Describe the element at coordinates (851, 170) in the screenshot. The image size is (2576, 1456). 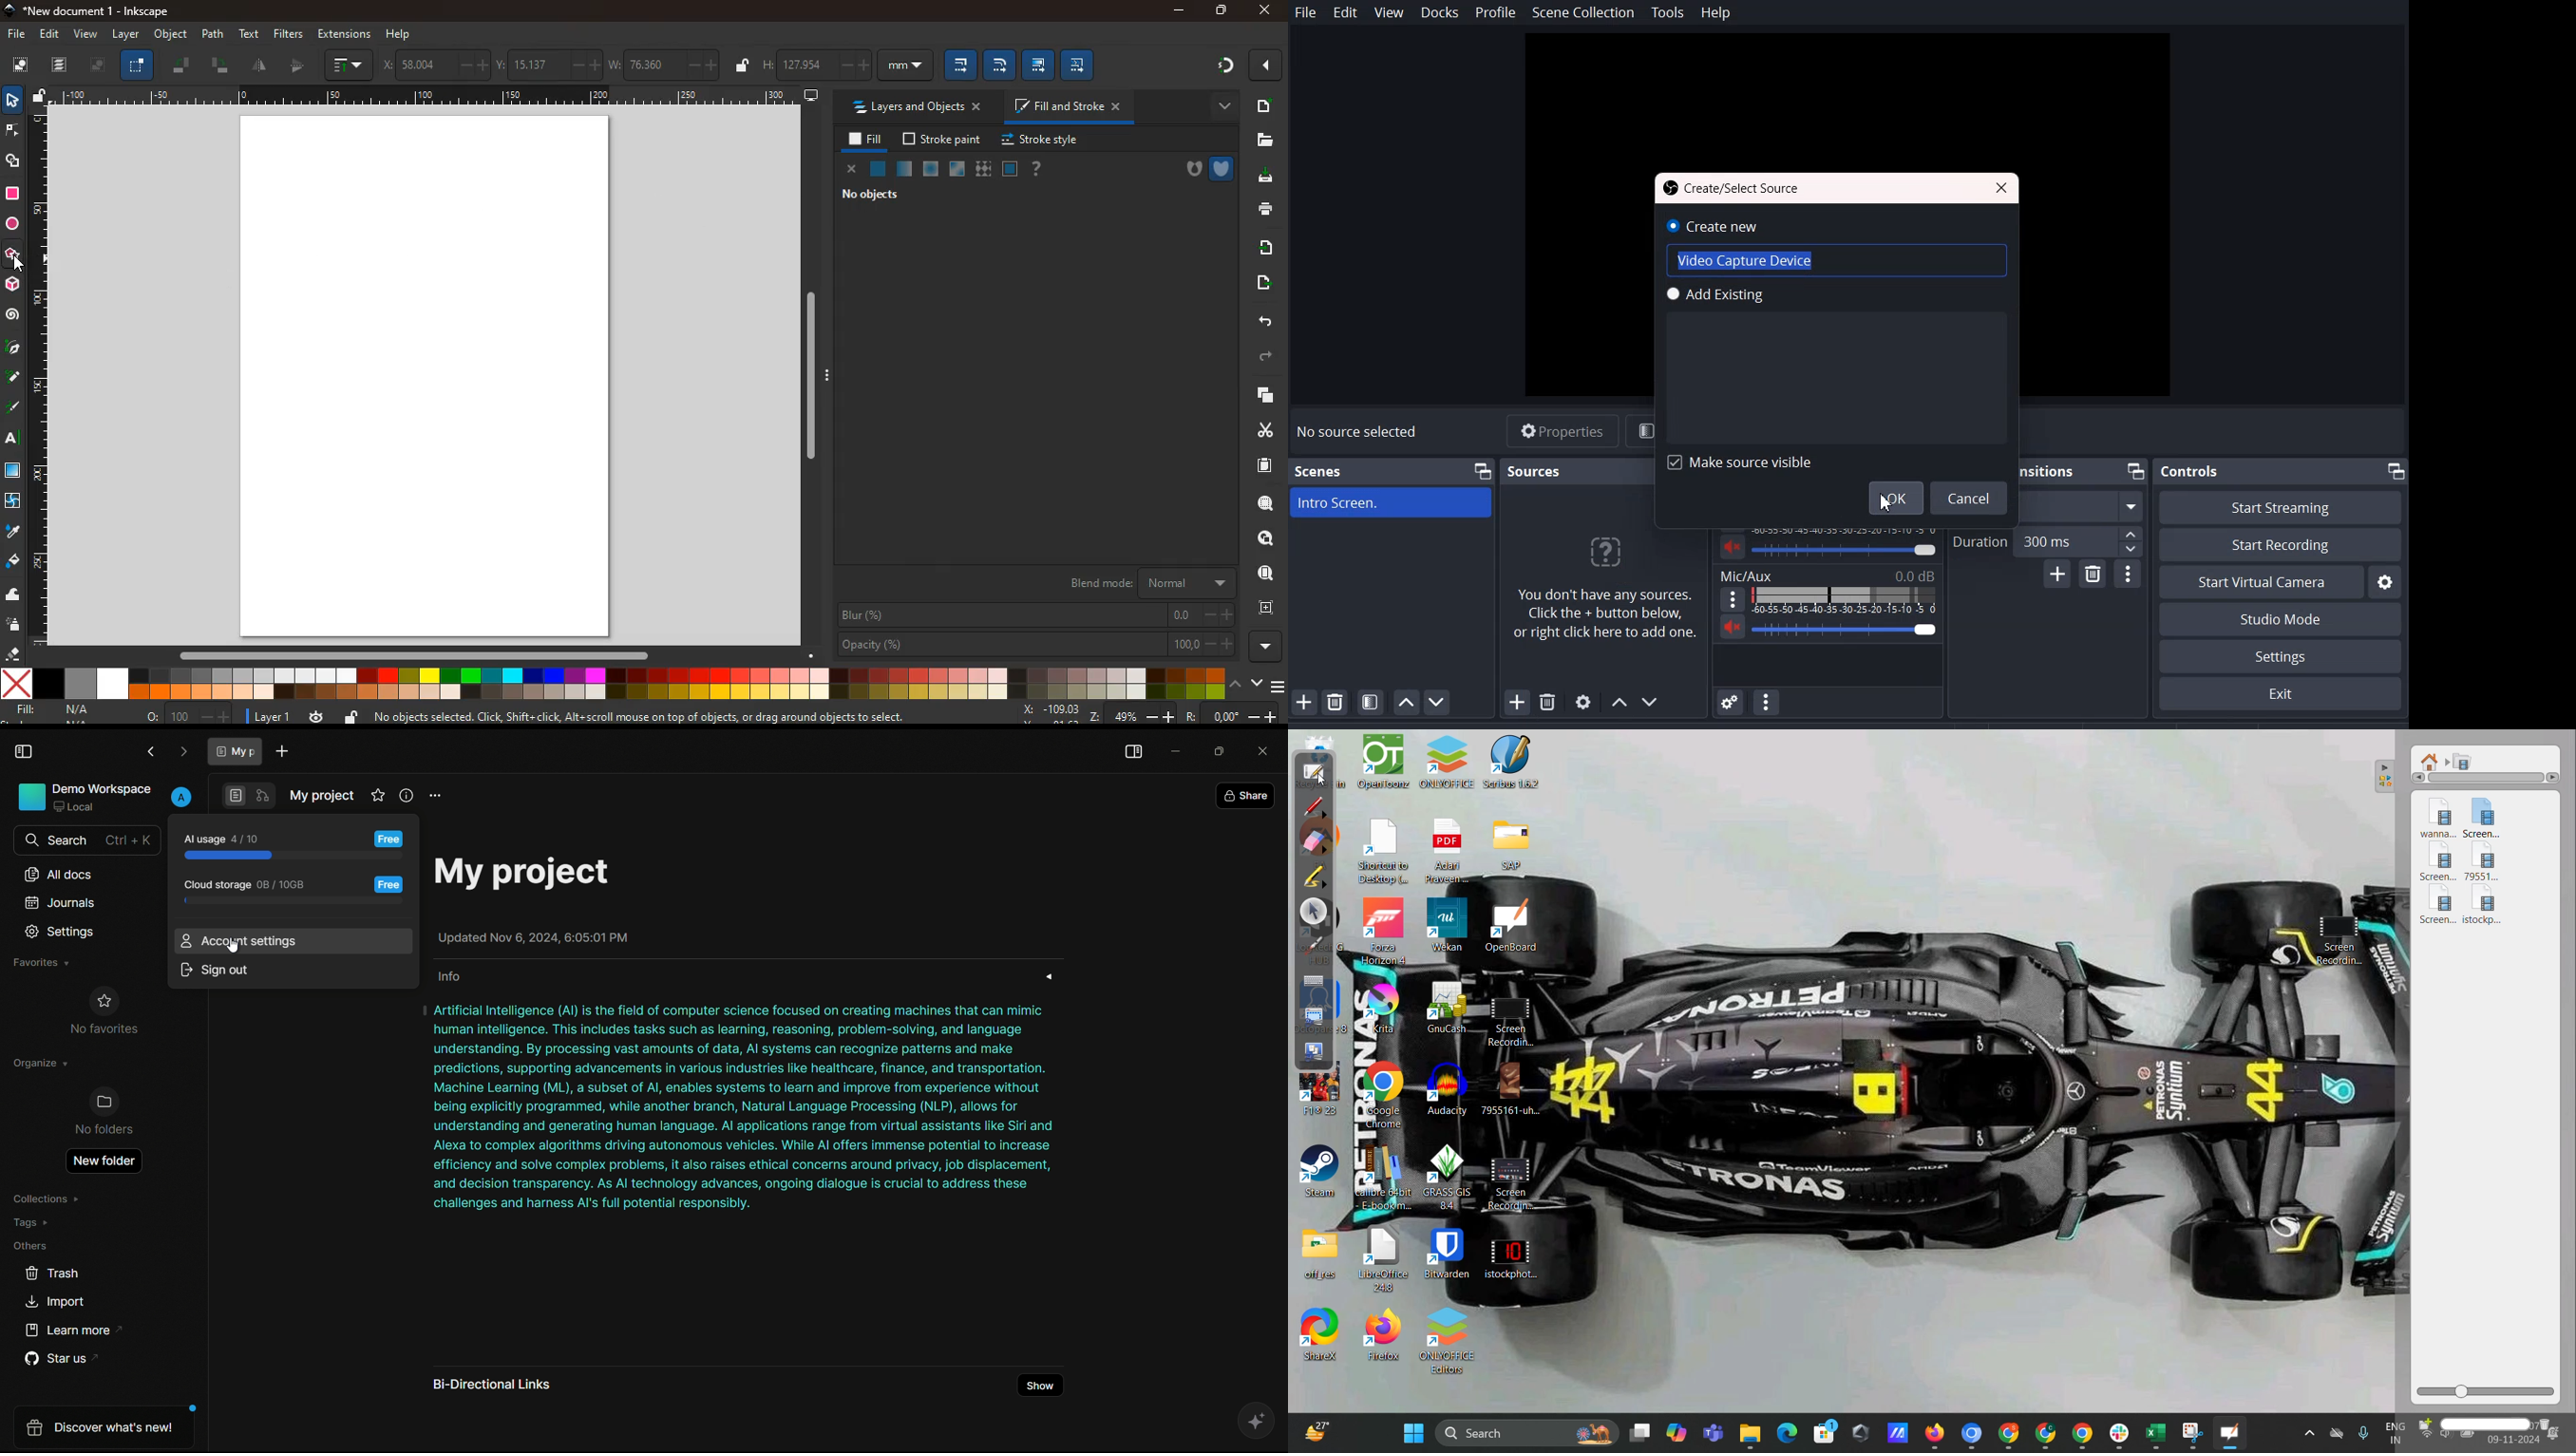
I see `close` at that location.